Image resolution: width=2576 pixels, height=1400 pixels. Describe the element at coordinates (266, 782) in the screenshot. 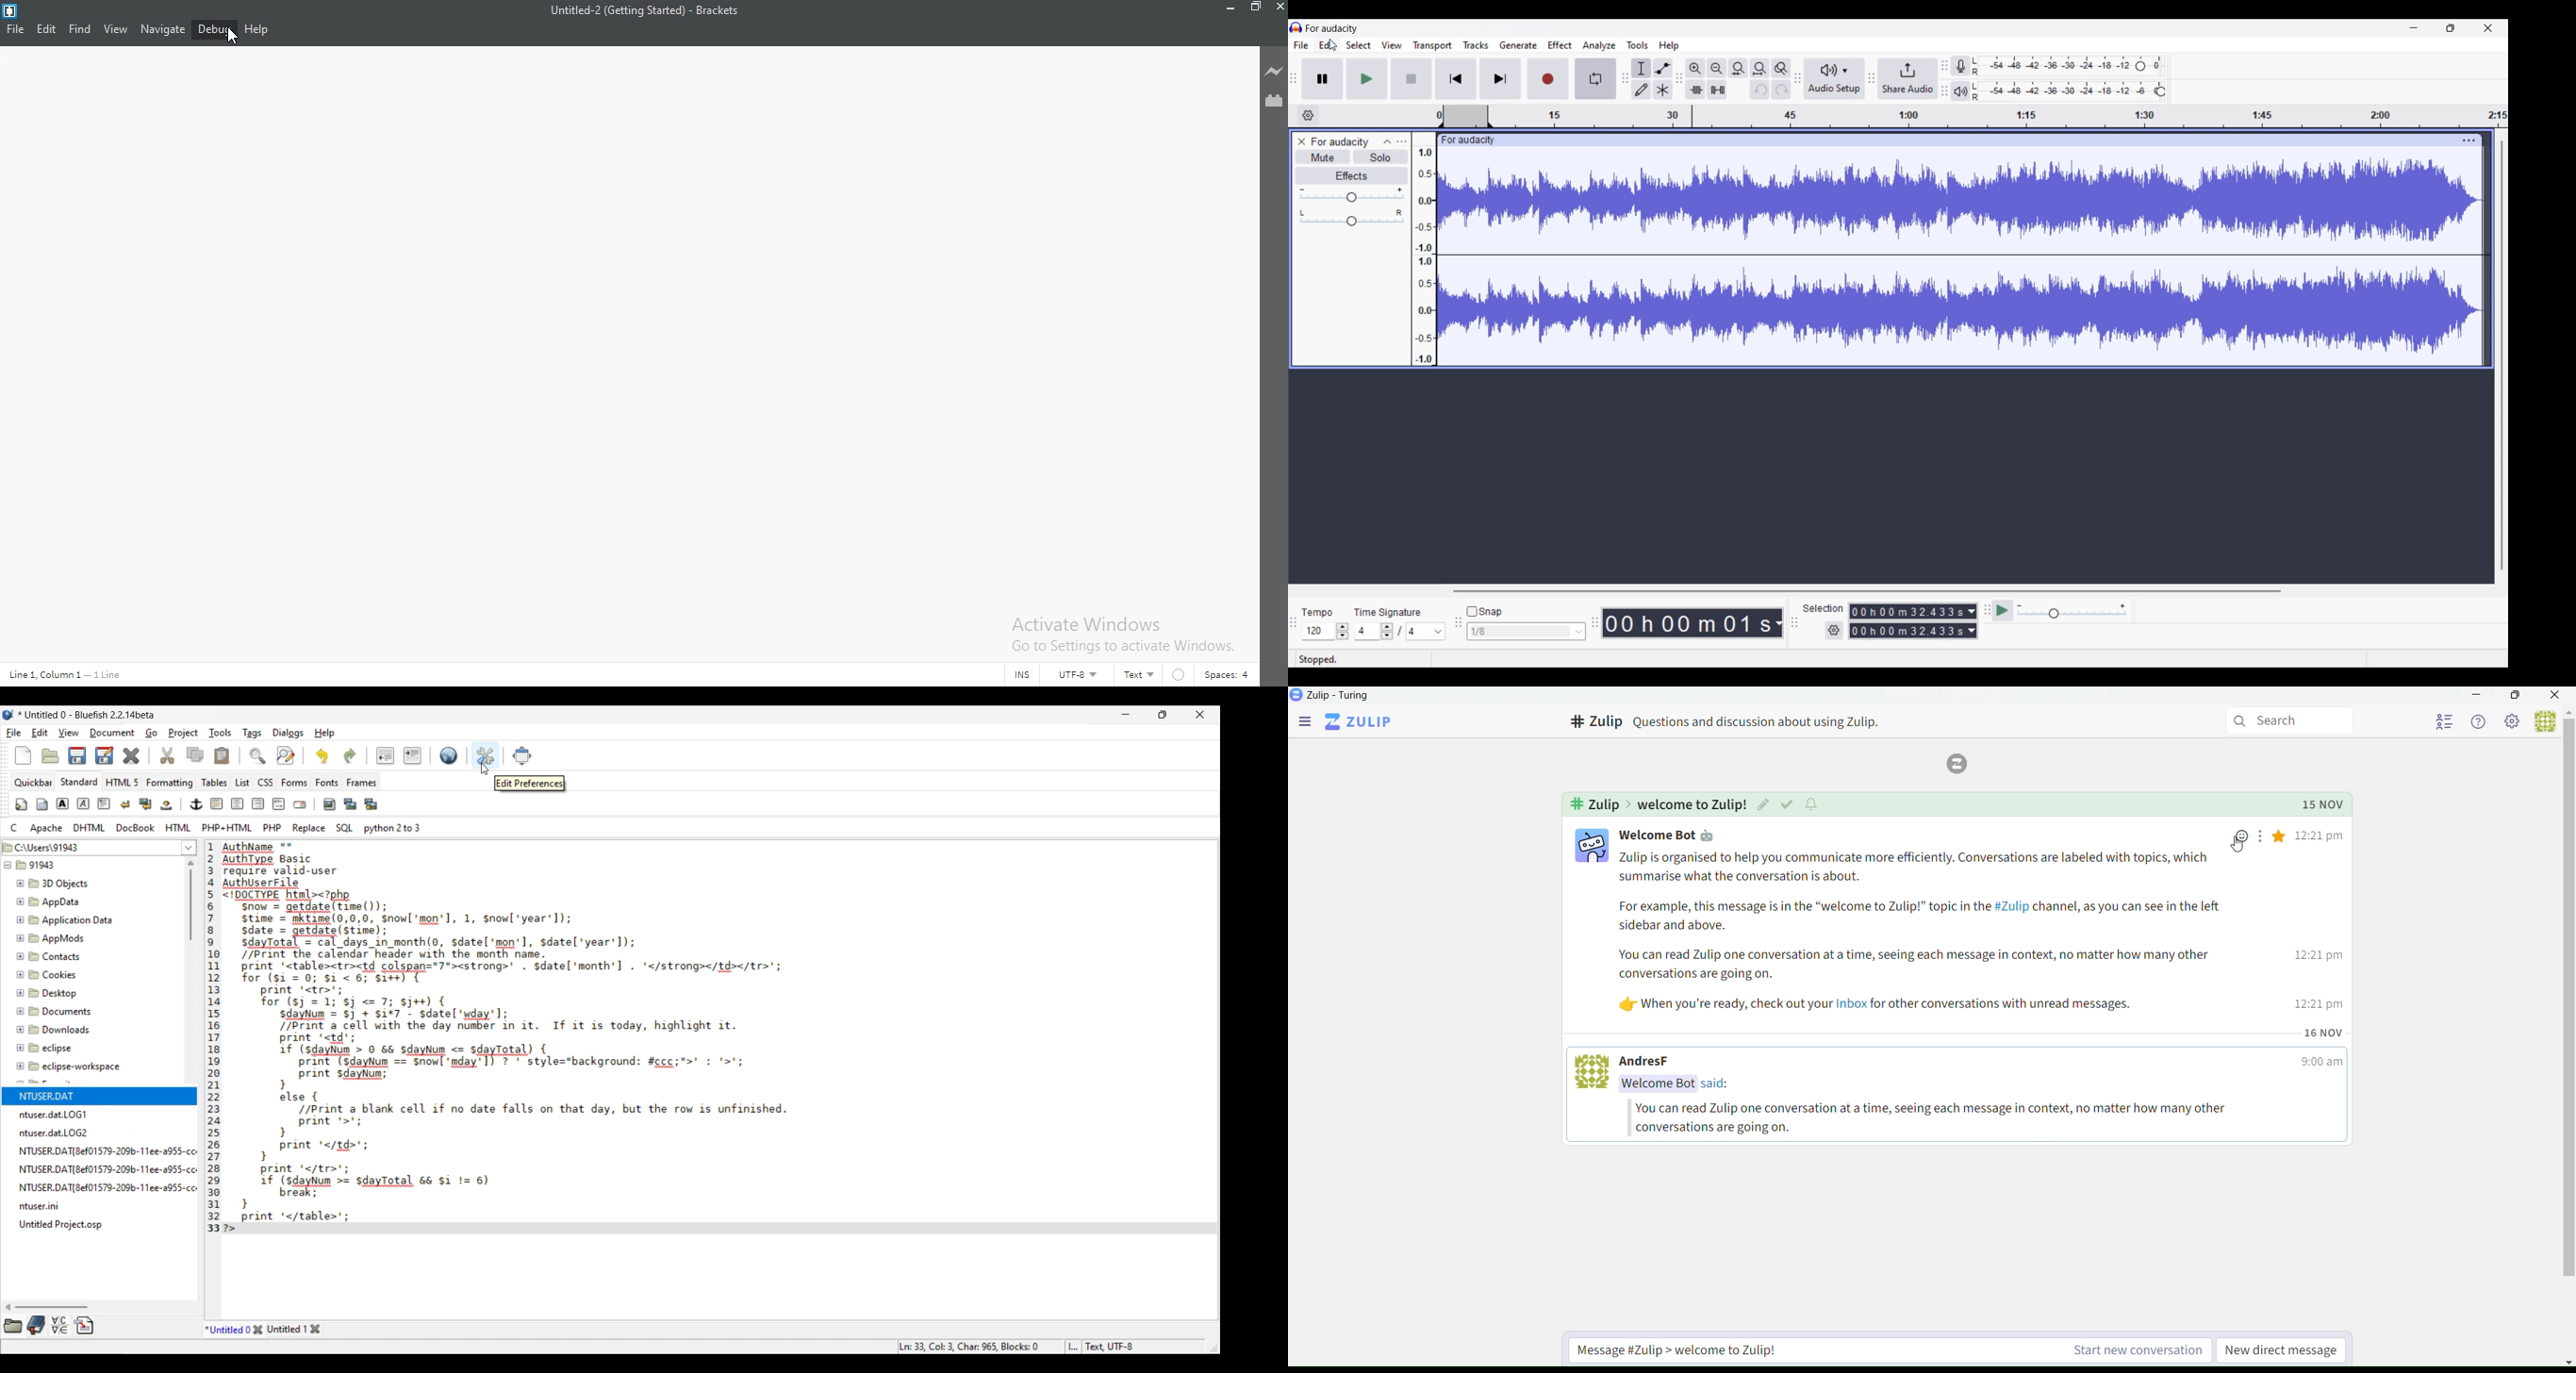

I see `CSS` at that location.